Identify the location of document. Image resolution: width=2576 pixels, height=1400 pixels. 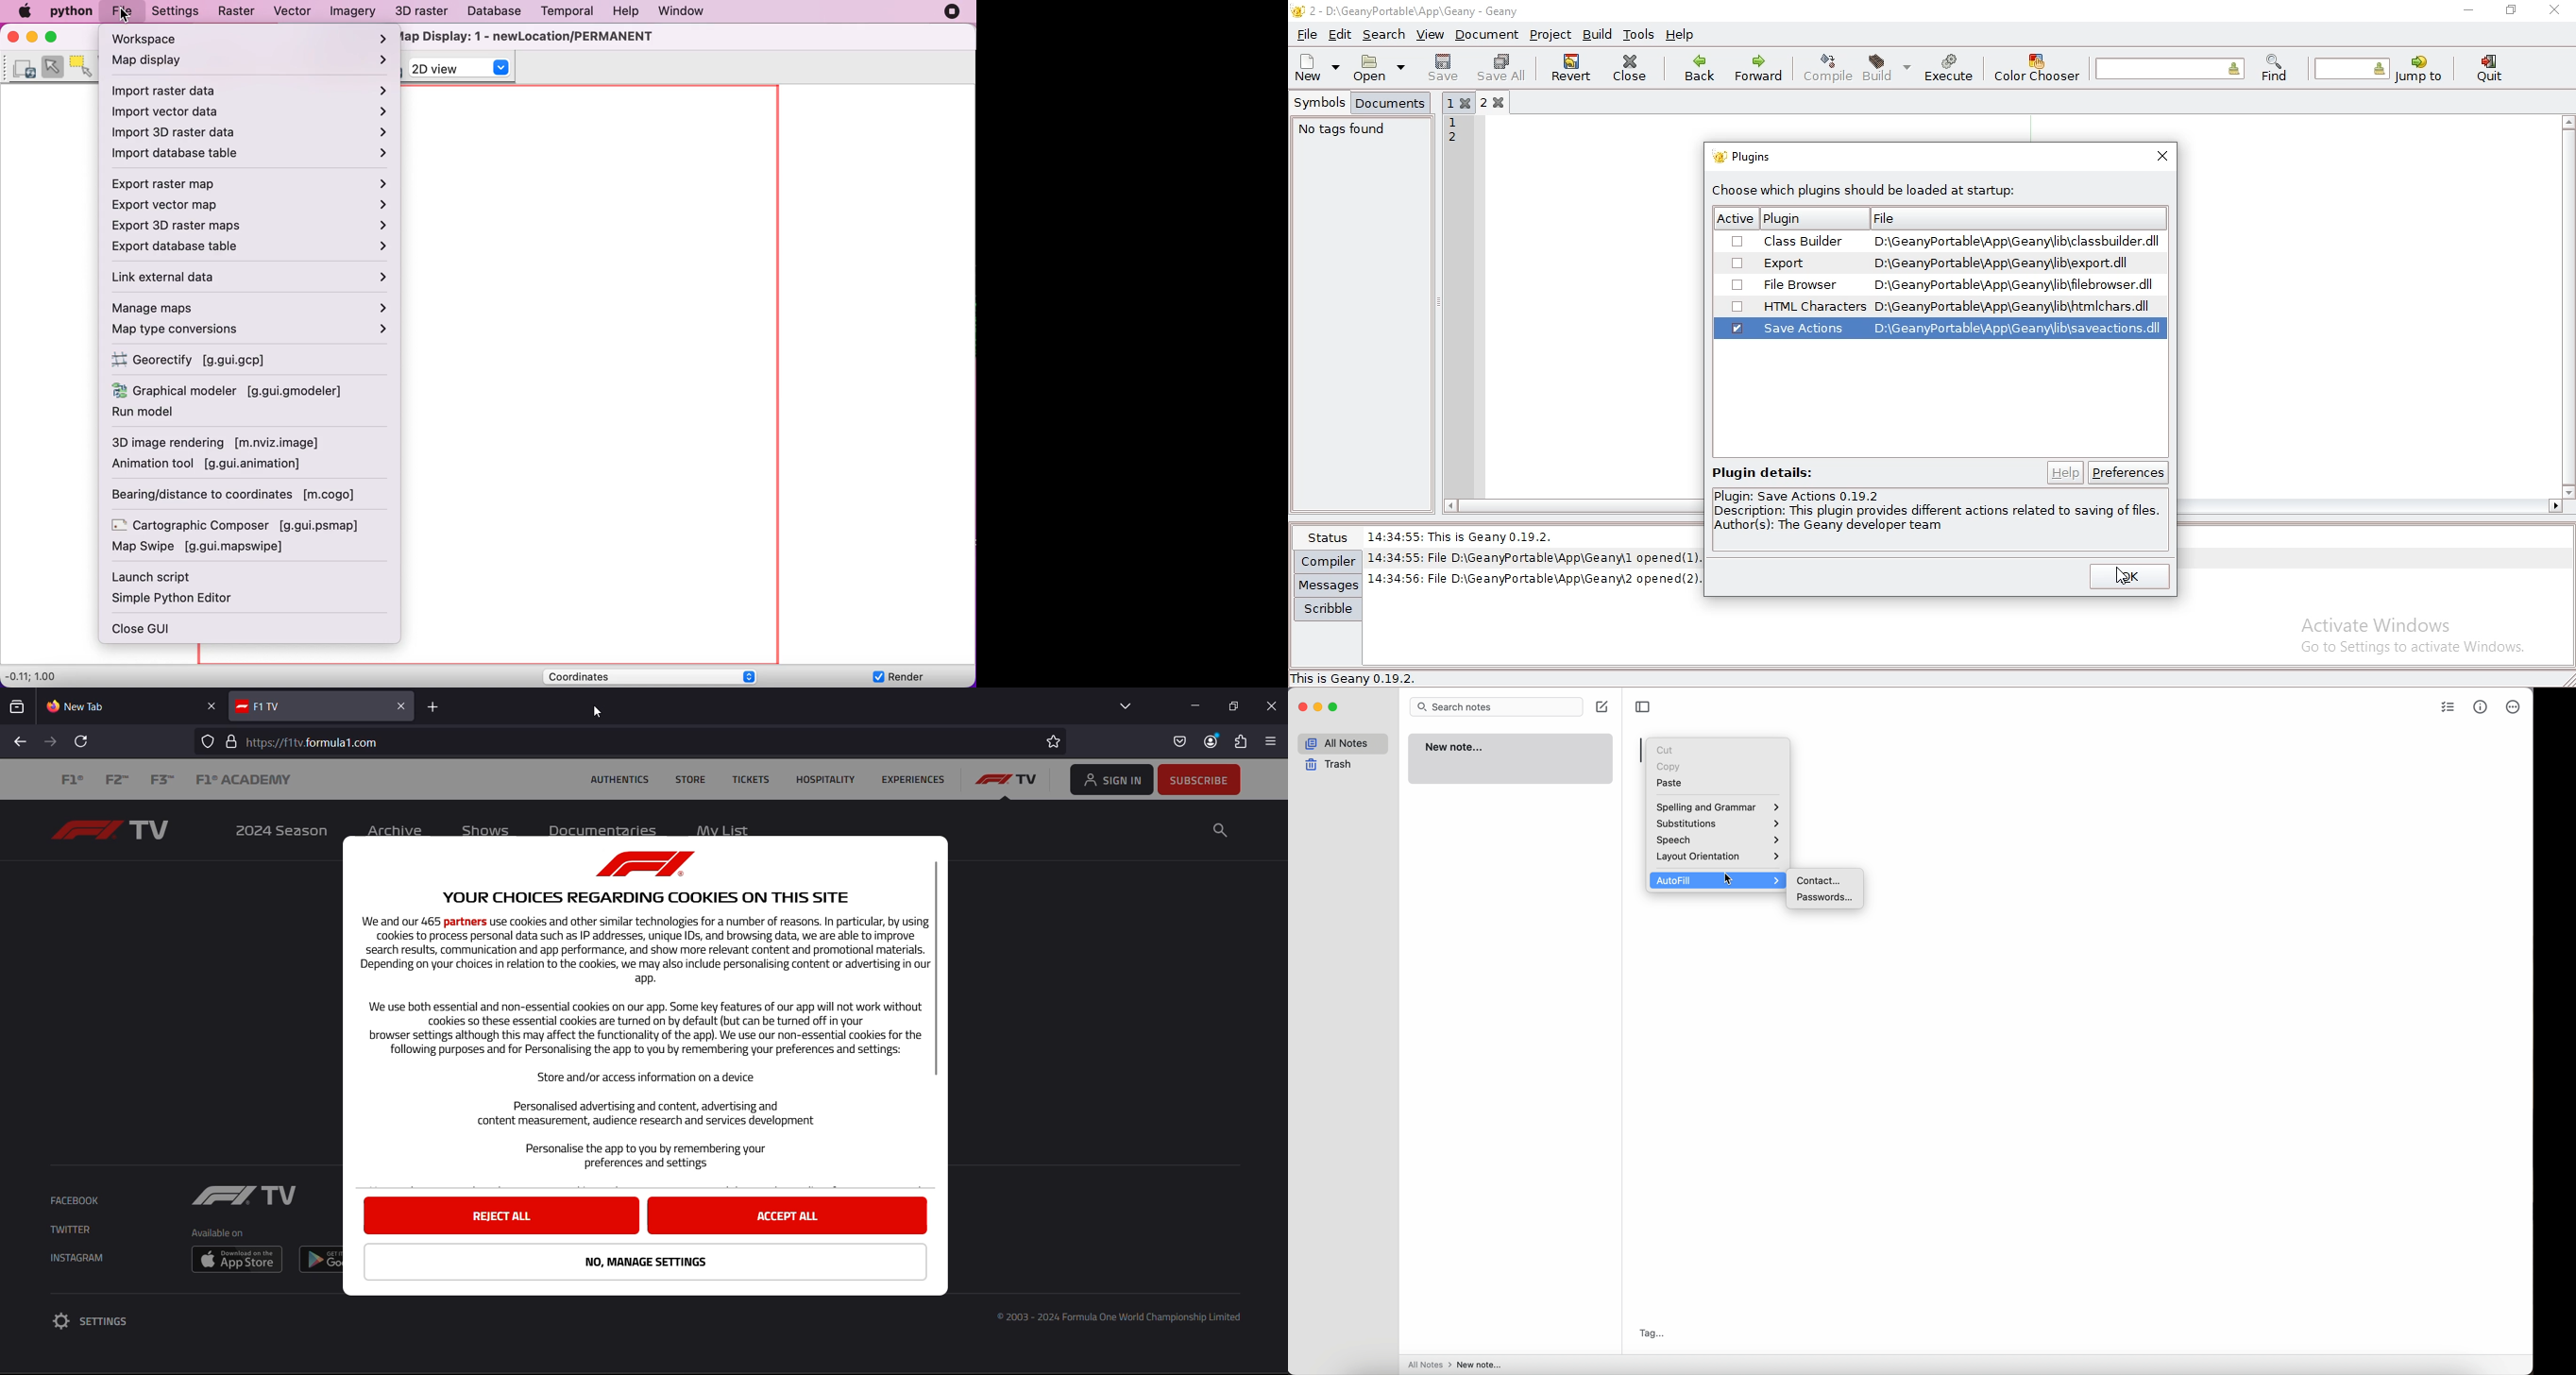
(1487, 35).